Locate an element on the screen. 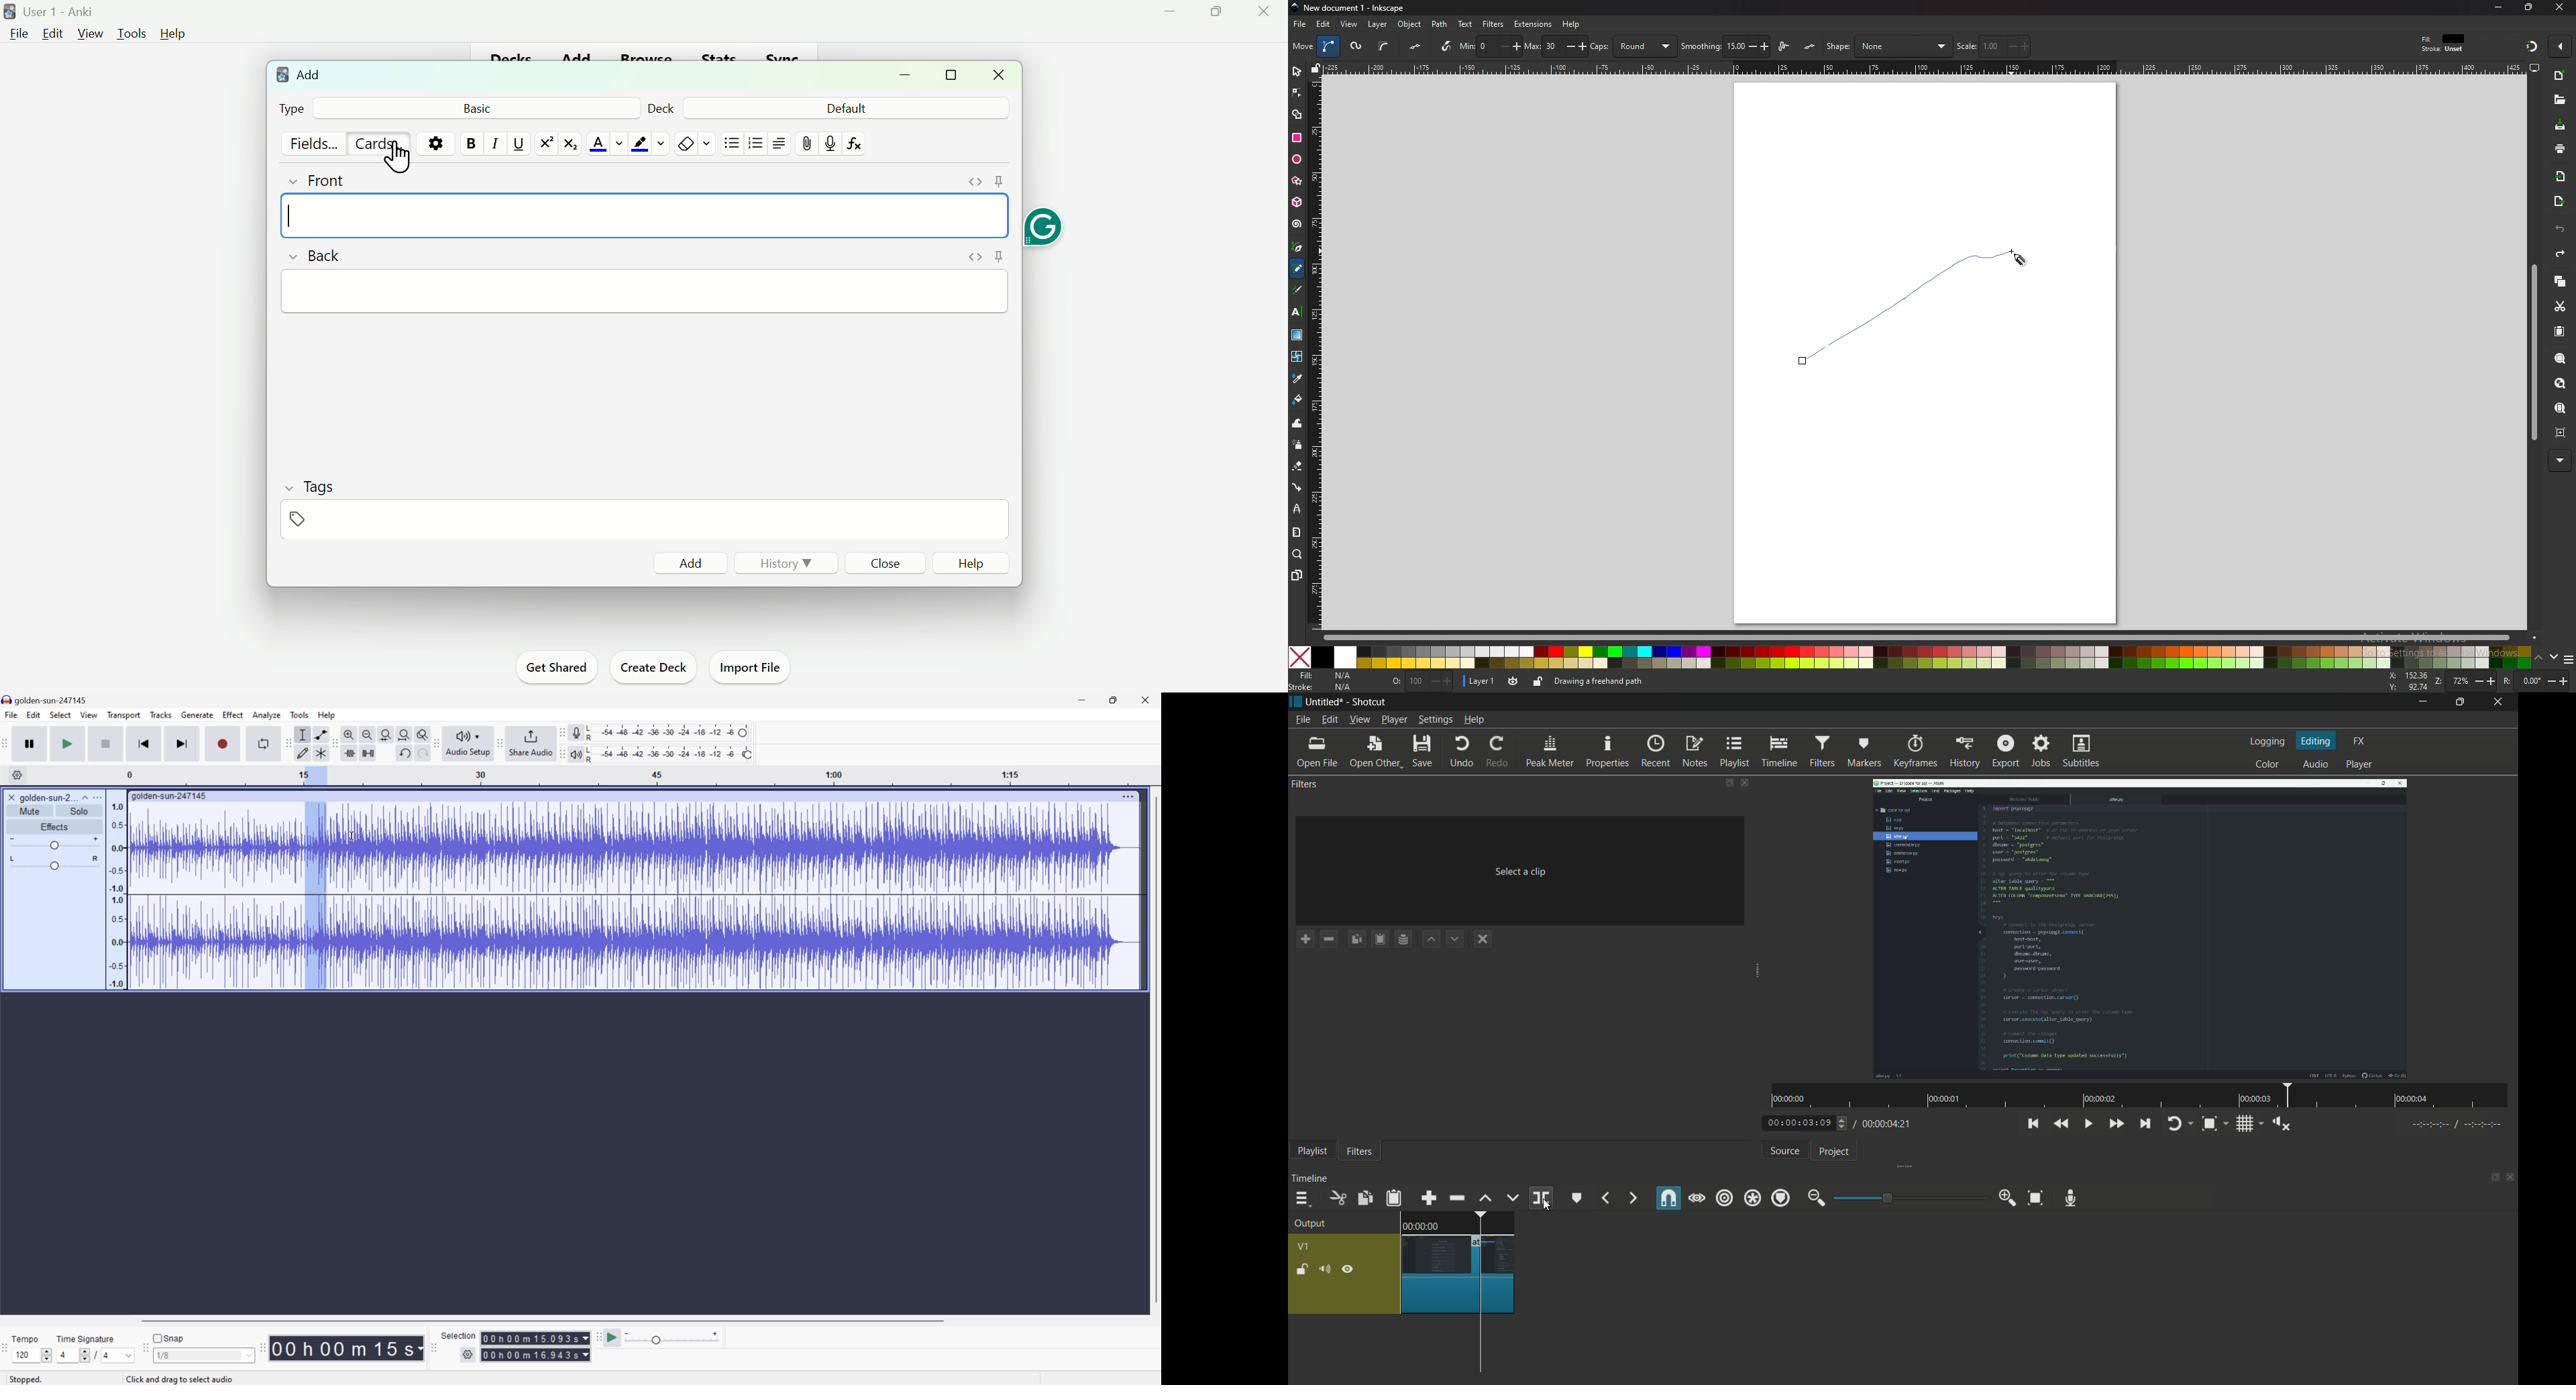 Image resolution: width=2576 pixels, height=1400 pixels. resize is located at coordinates (1216, 11).